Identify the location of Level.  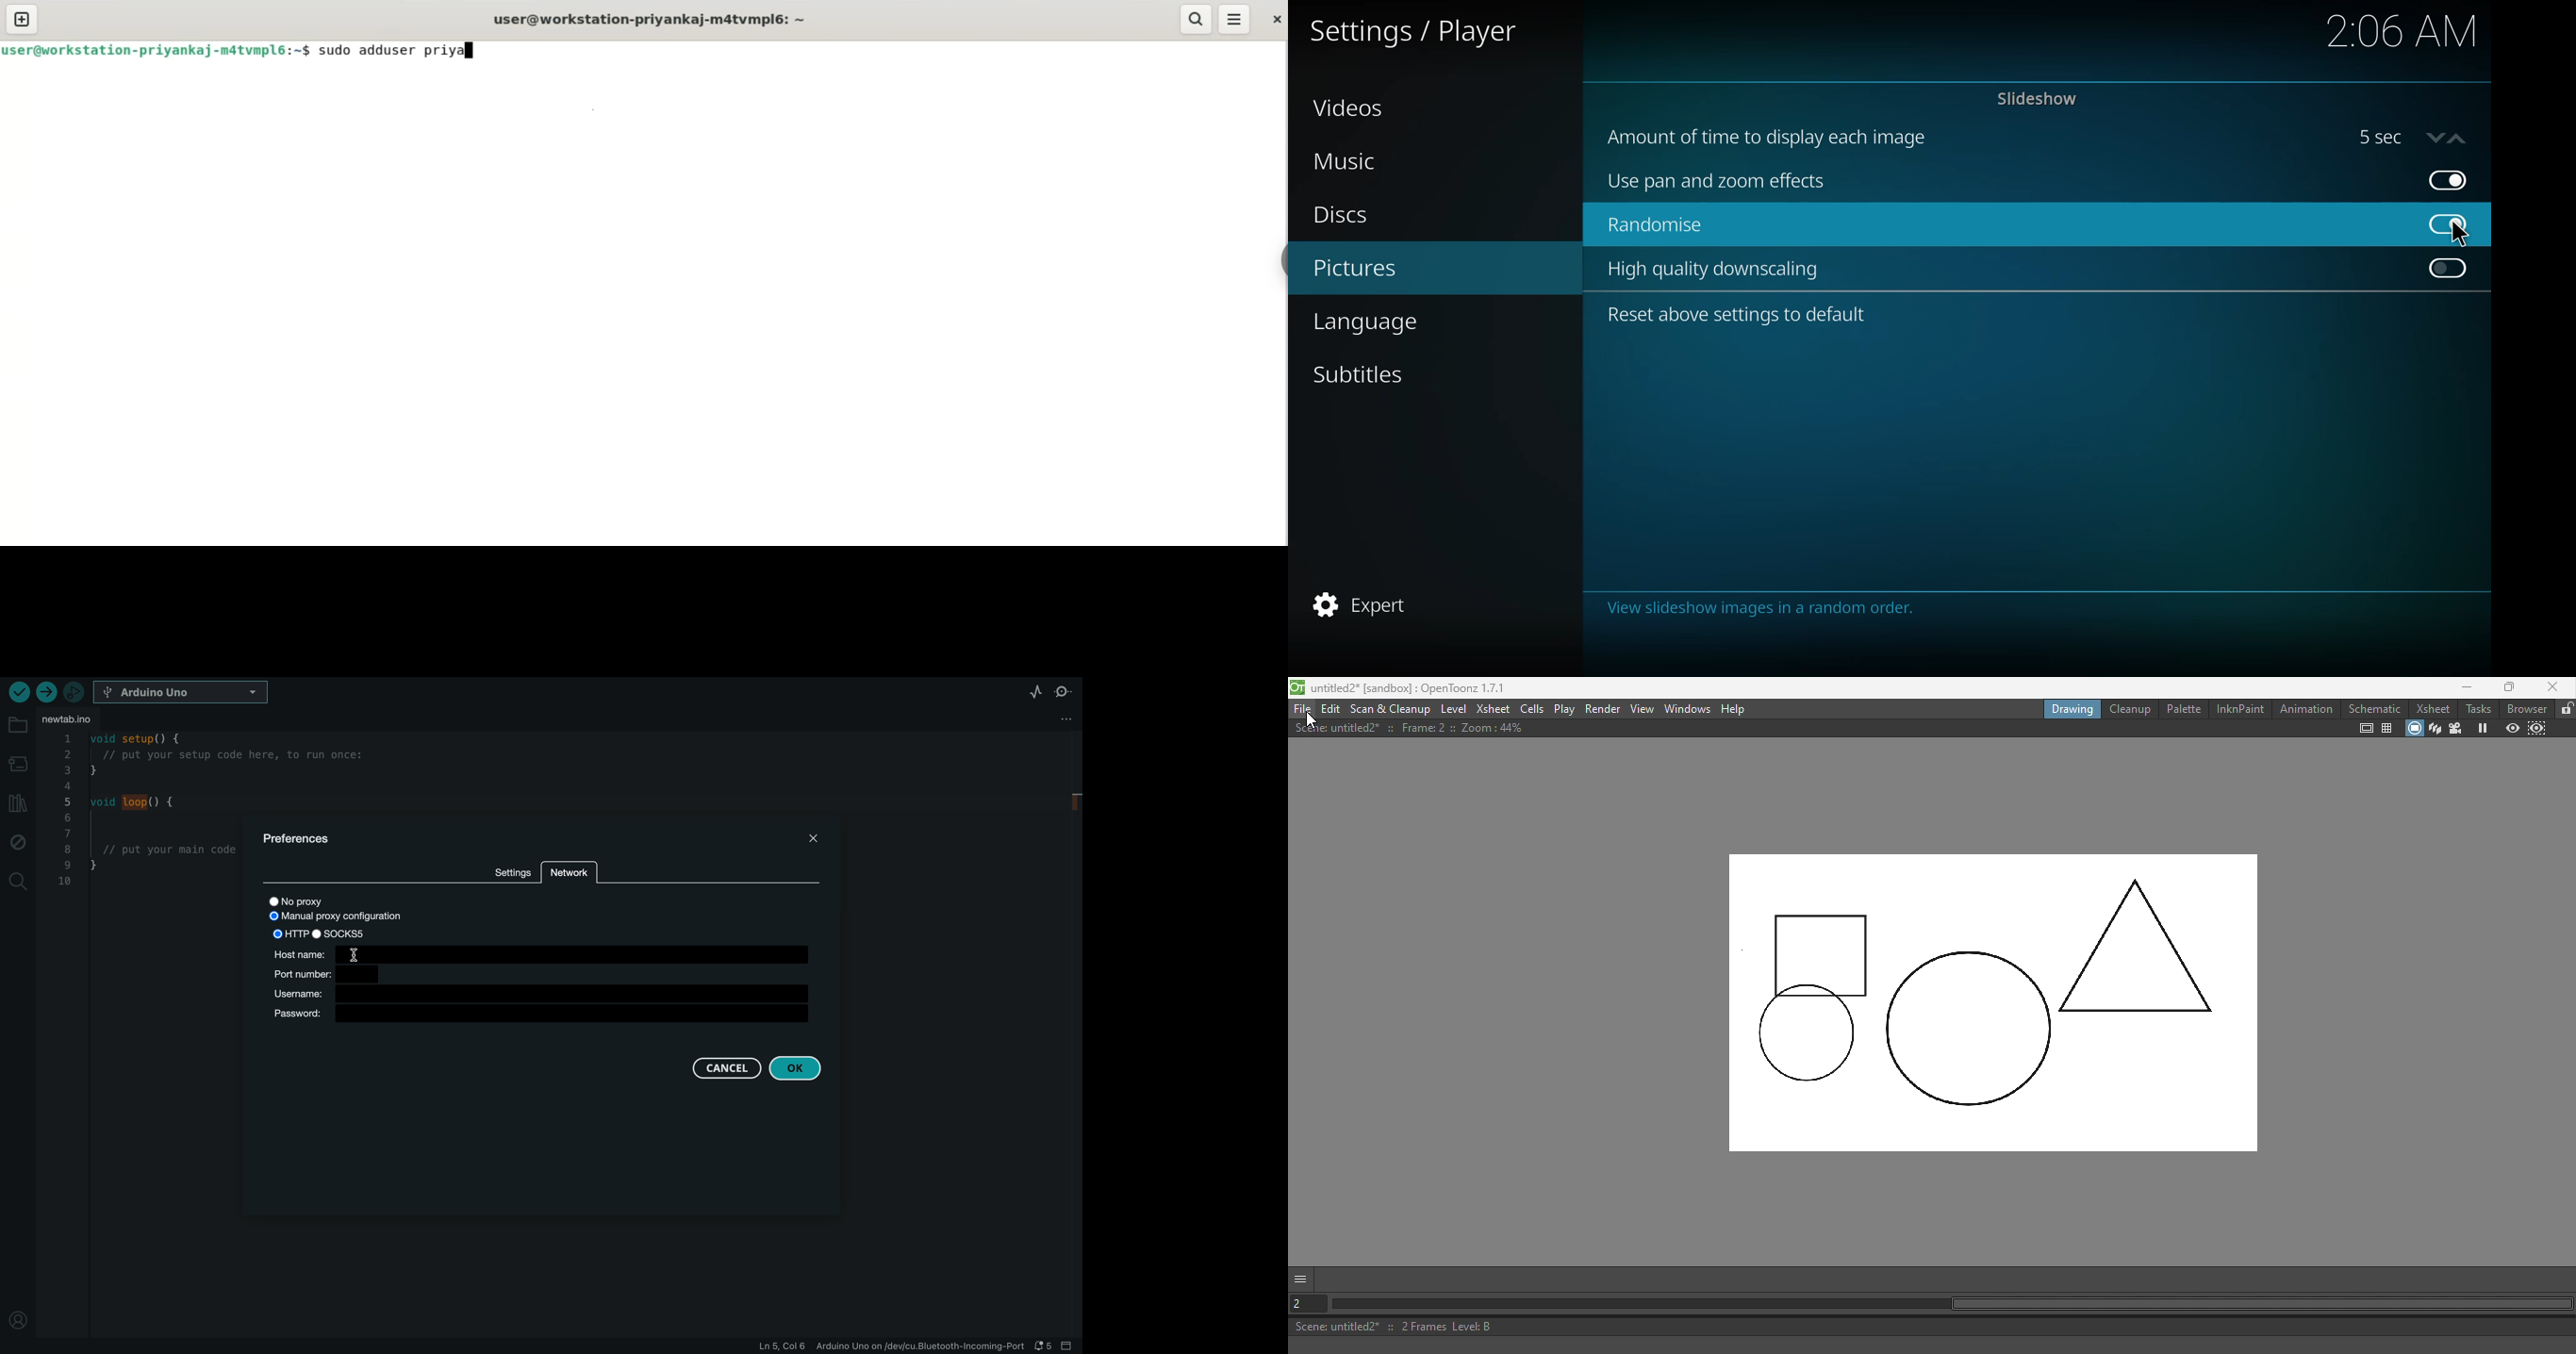
(1453, 708).